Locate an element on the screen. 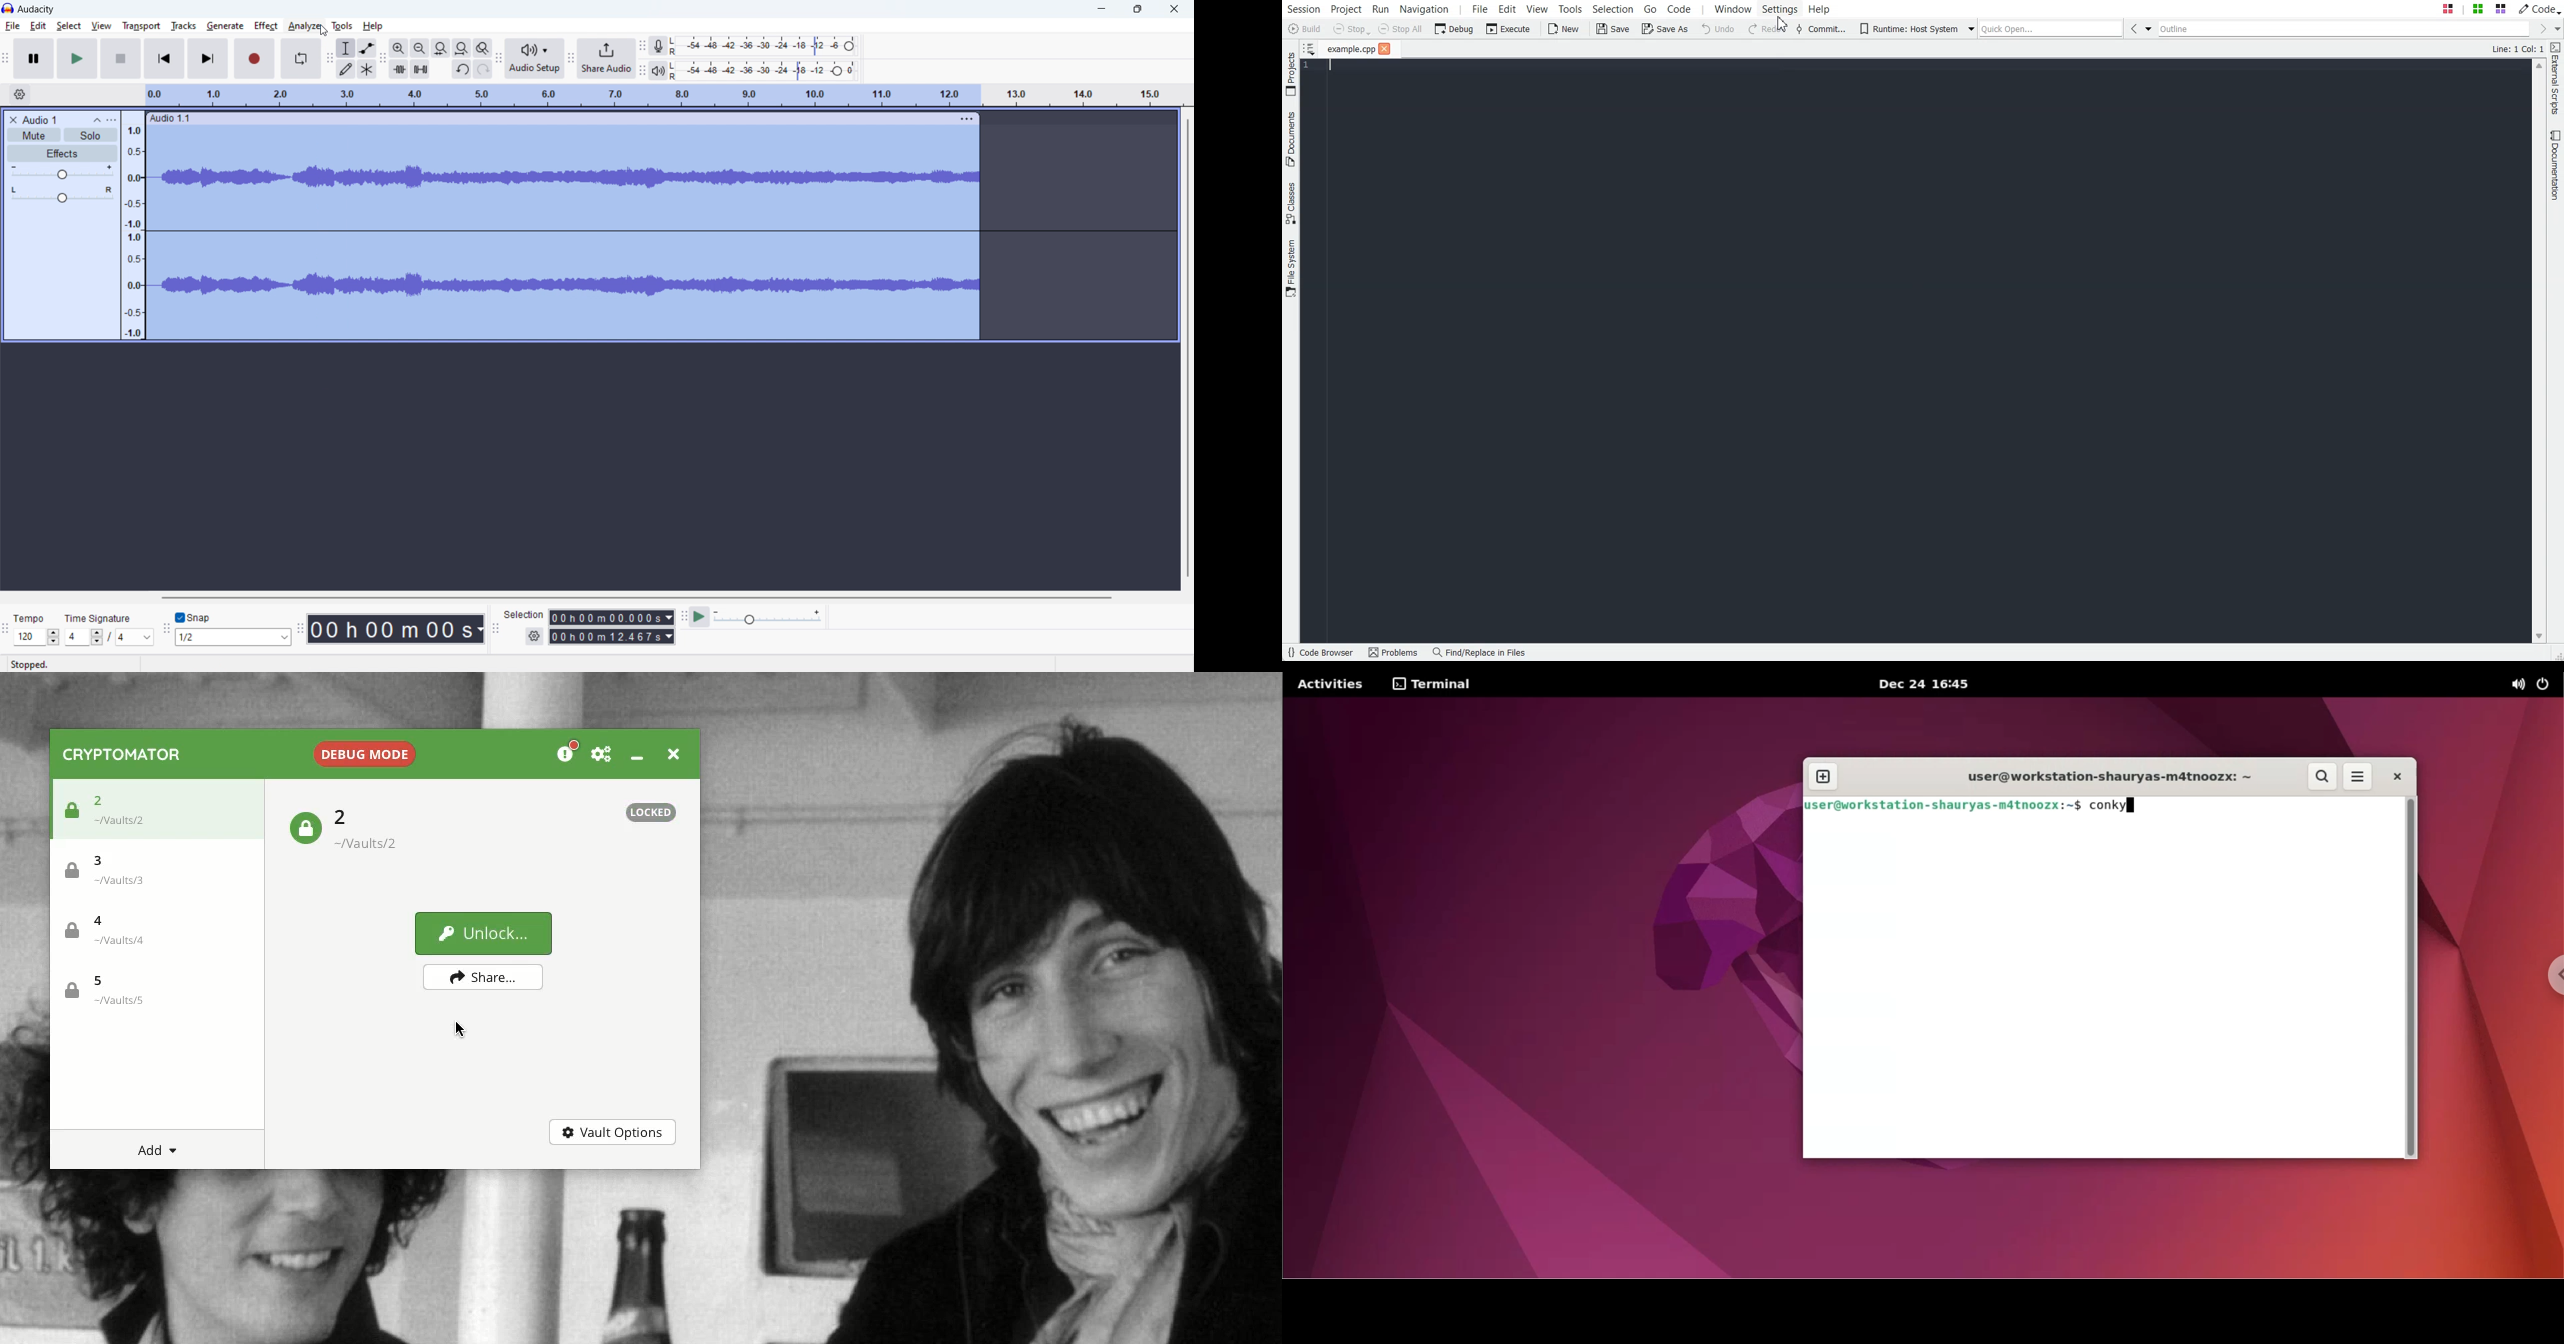 The height and width of the screenshot is (1344, 2576). envelop  tool is located at coordinates (367, 48).